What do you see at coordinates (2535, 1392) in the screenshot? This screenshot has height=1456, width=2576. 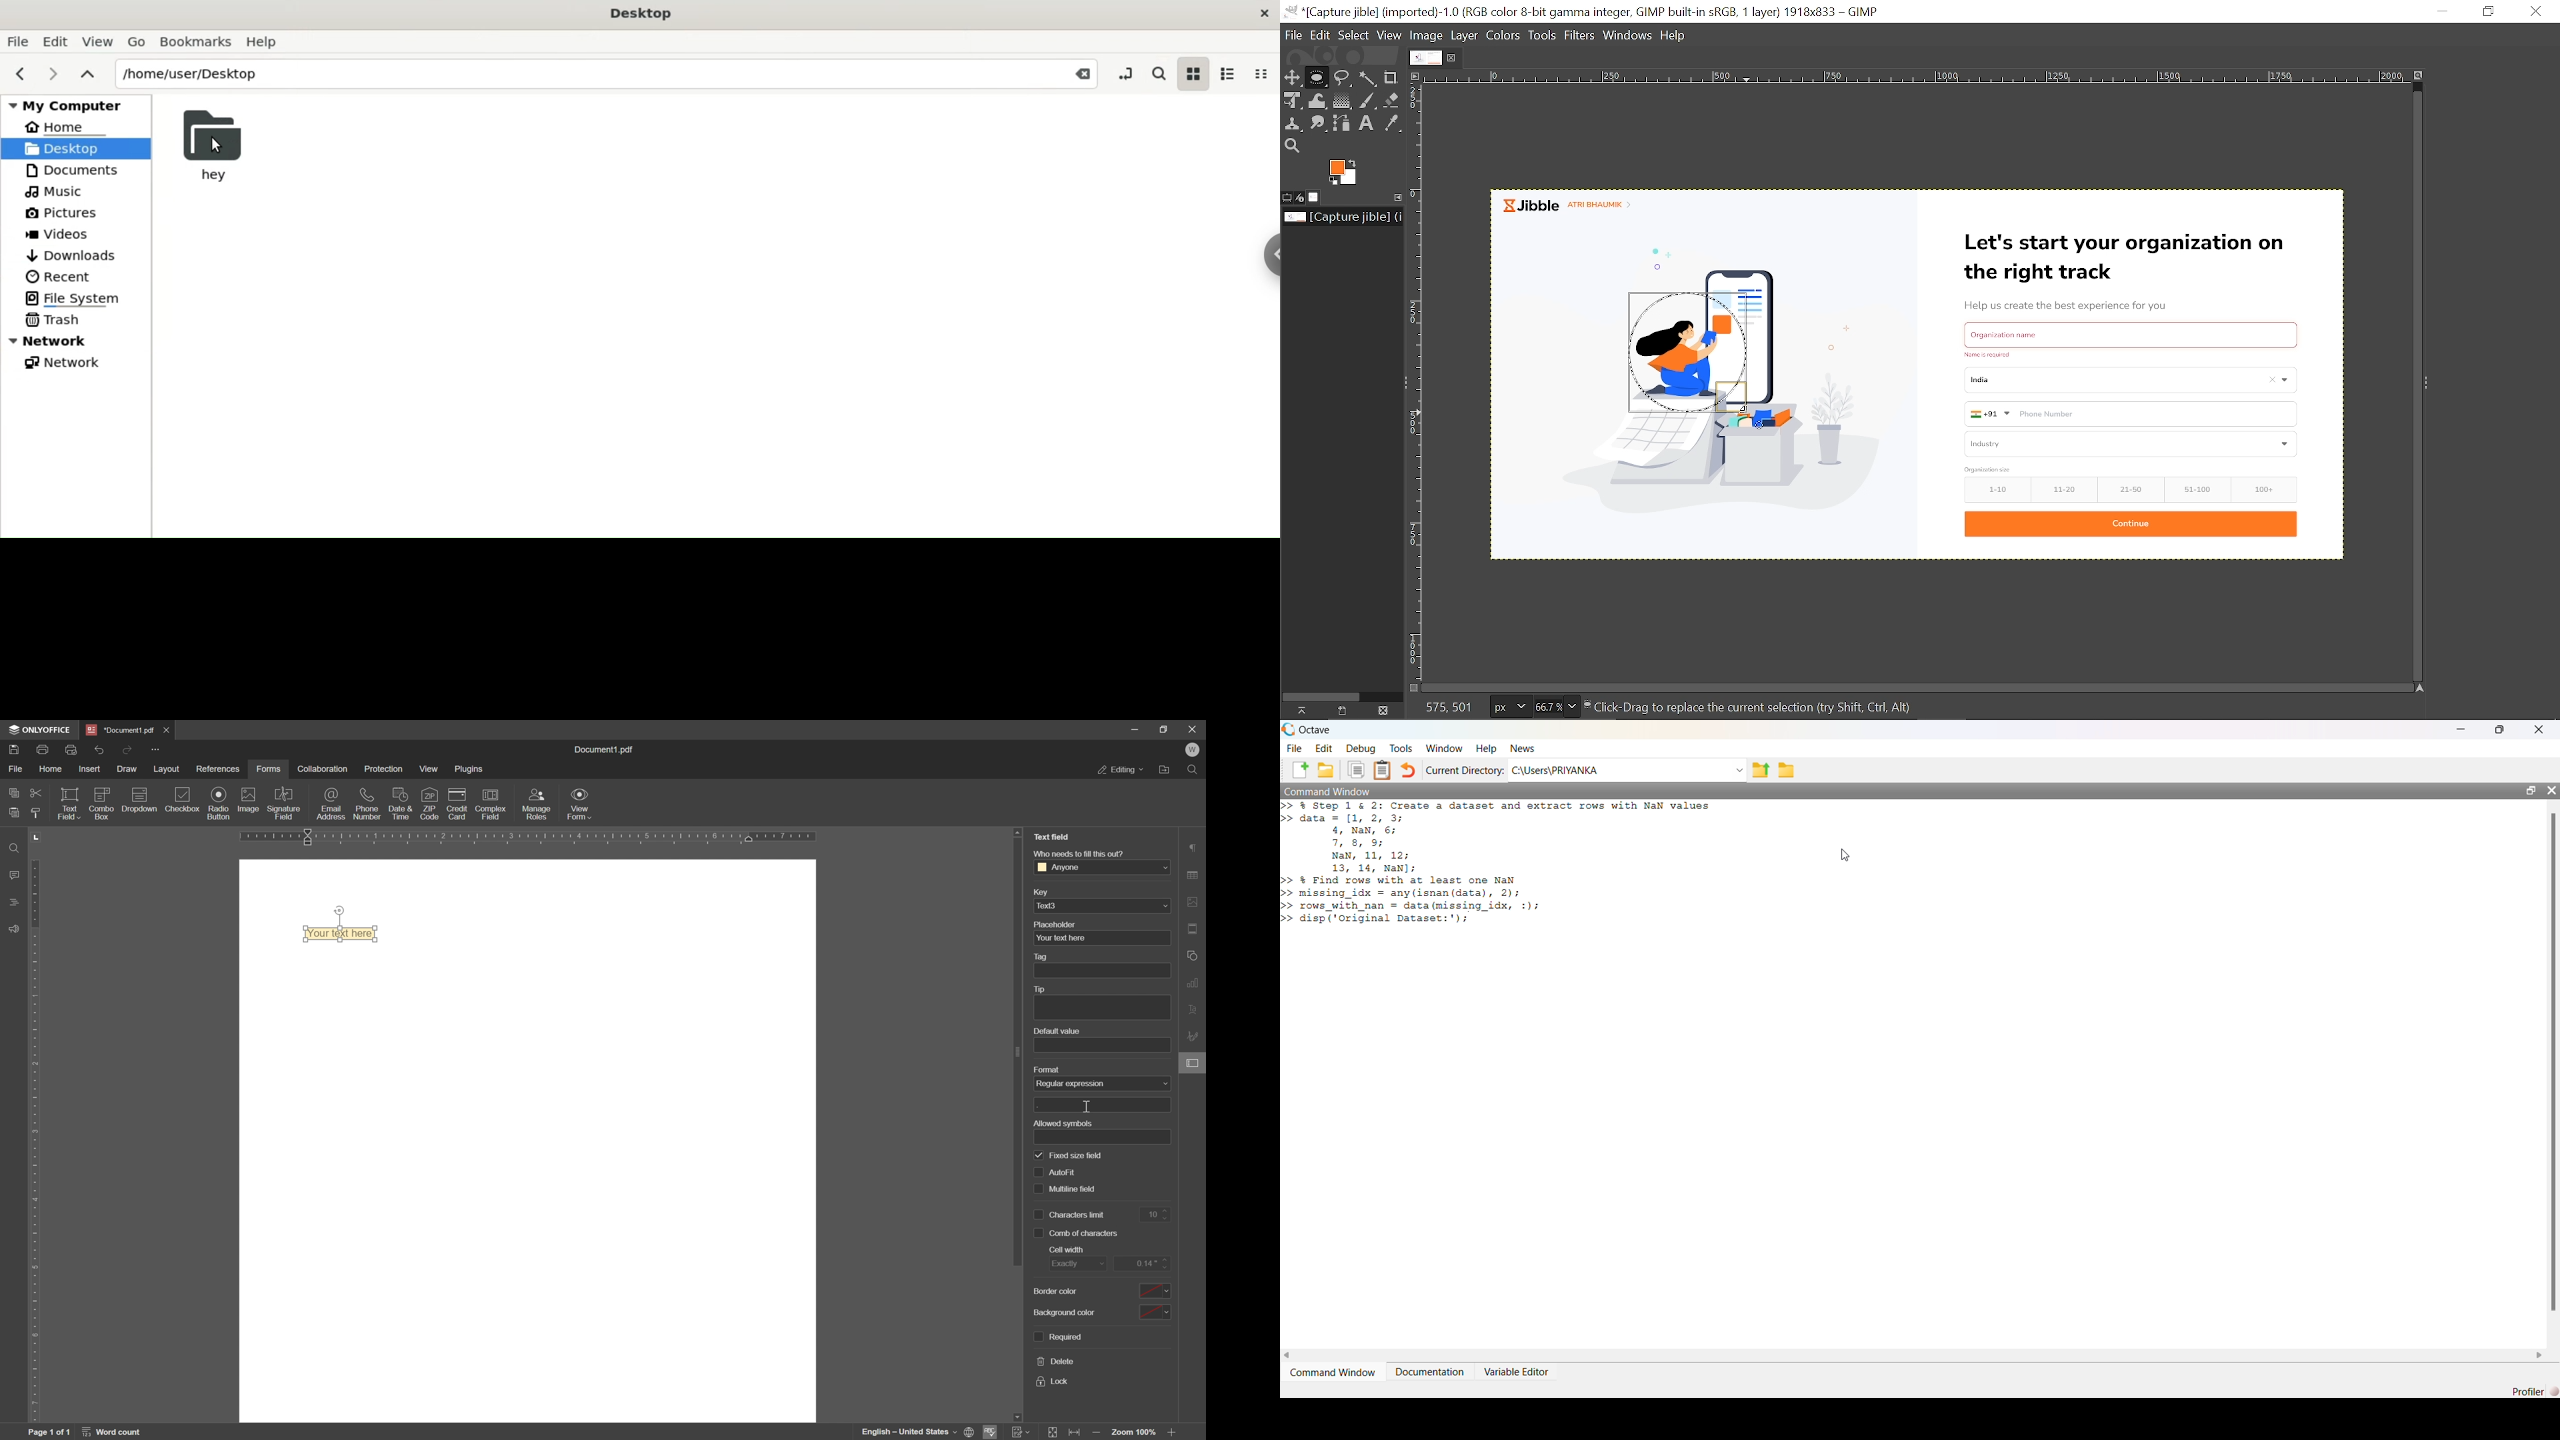 I see `Profiler` at bounding box center [2535, 1392].